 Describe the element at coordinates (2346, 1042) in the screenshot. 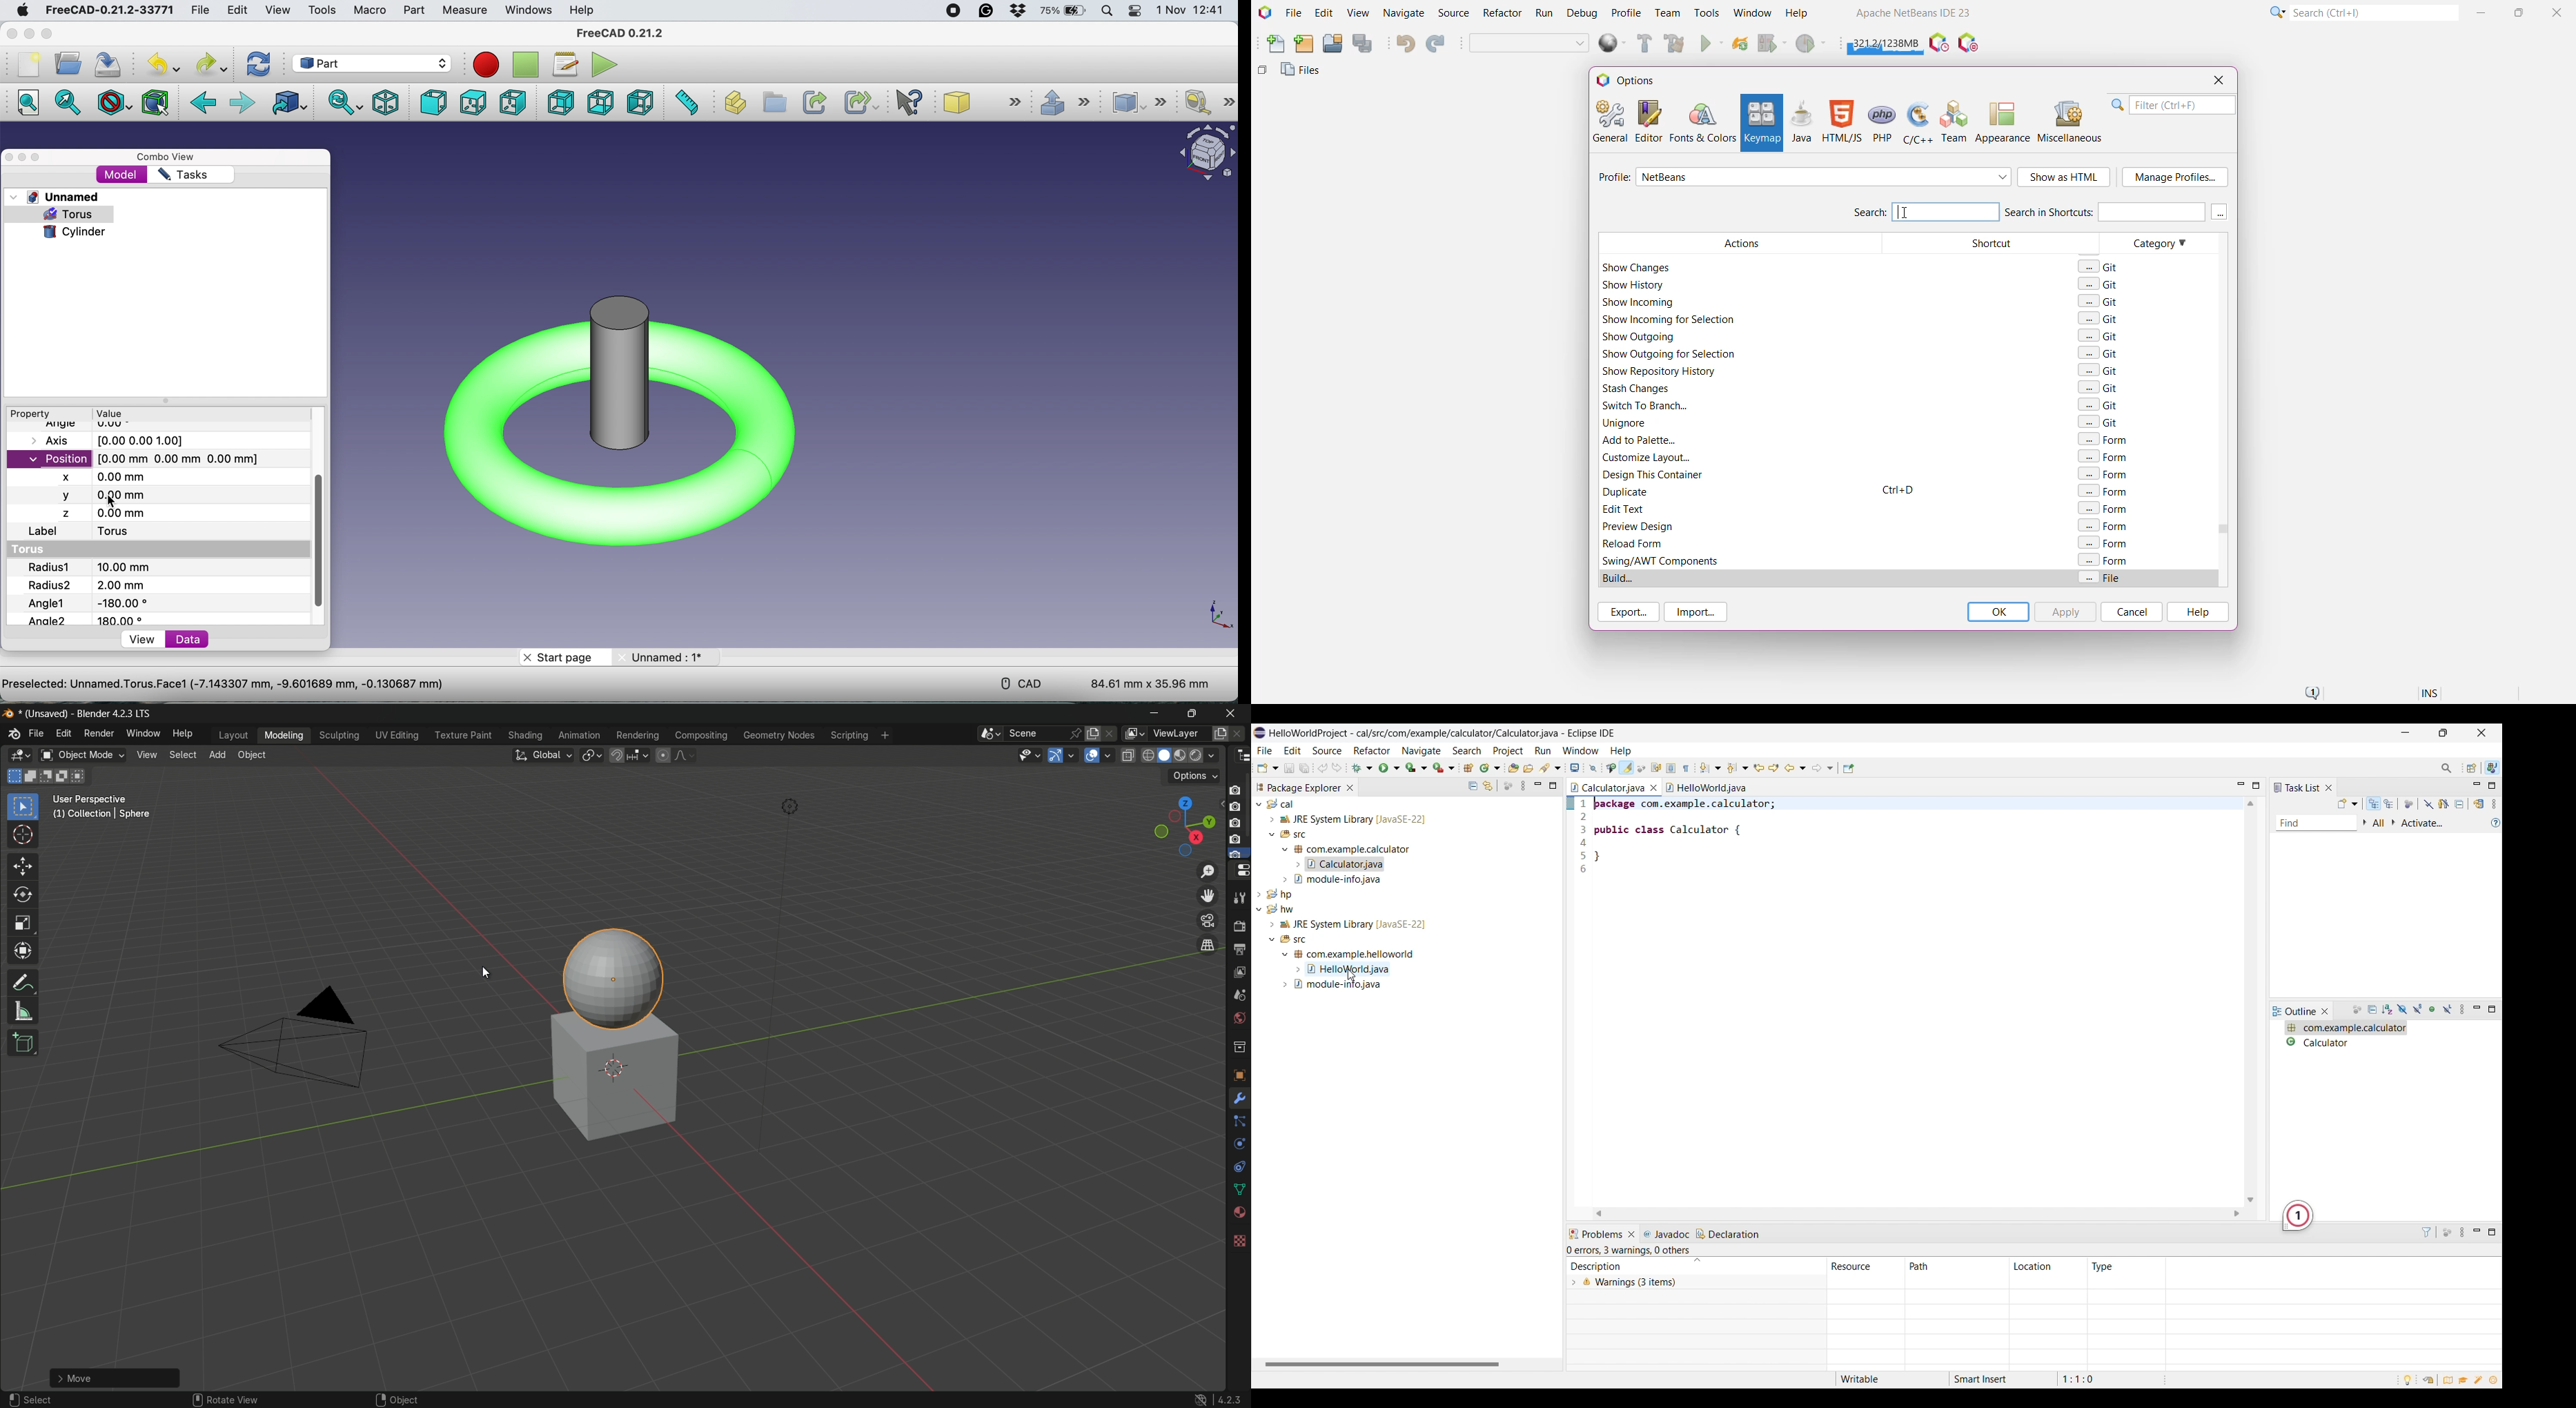

I see `calculator` at that location.